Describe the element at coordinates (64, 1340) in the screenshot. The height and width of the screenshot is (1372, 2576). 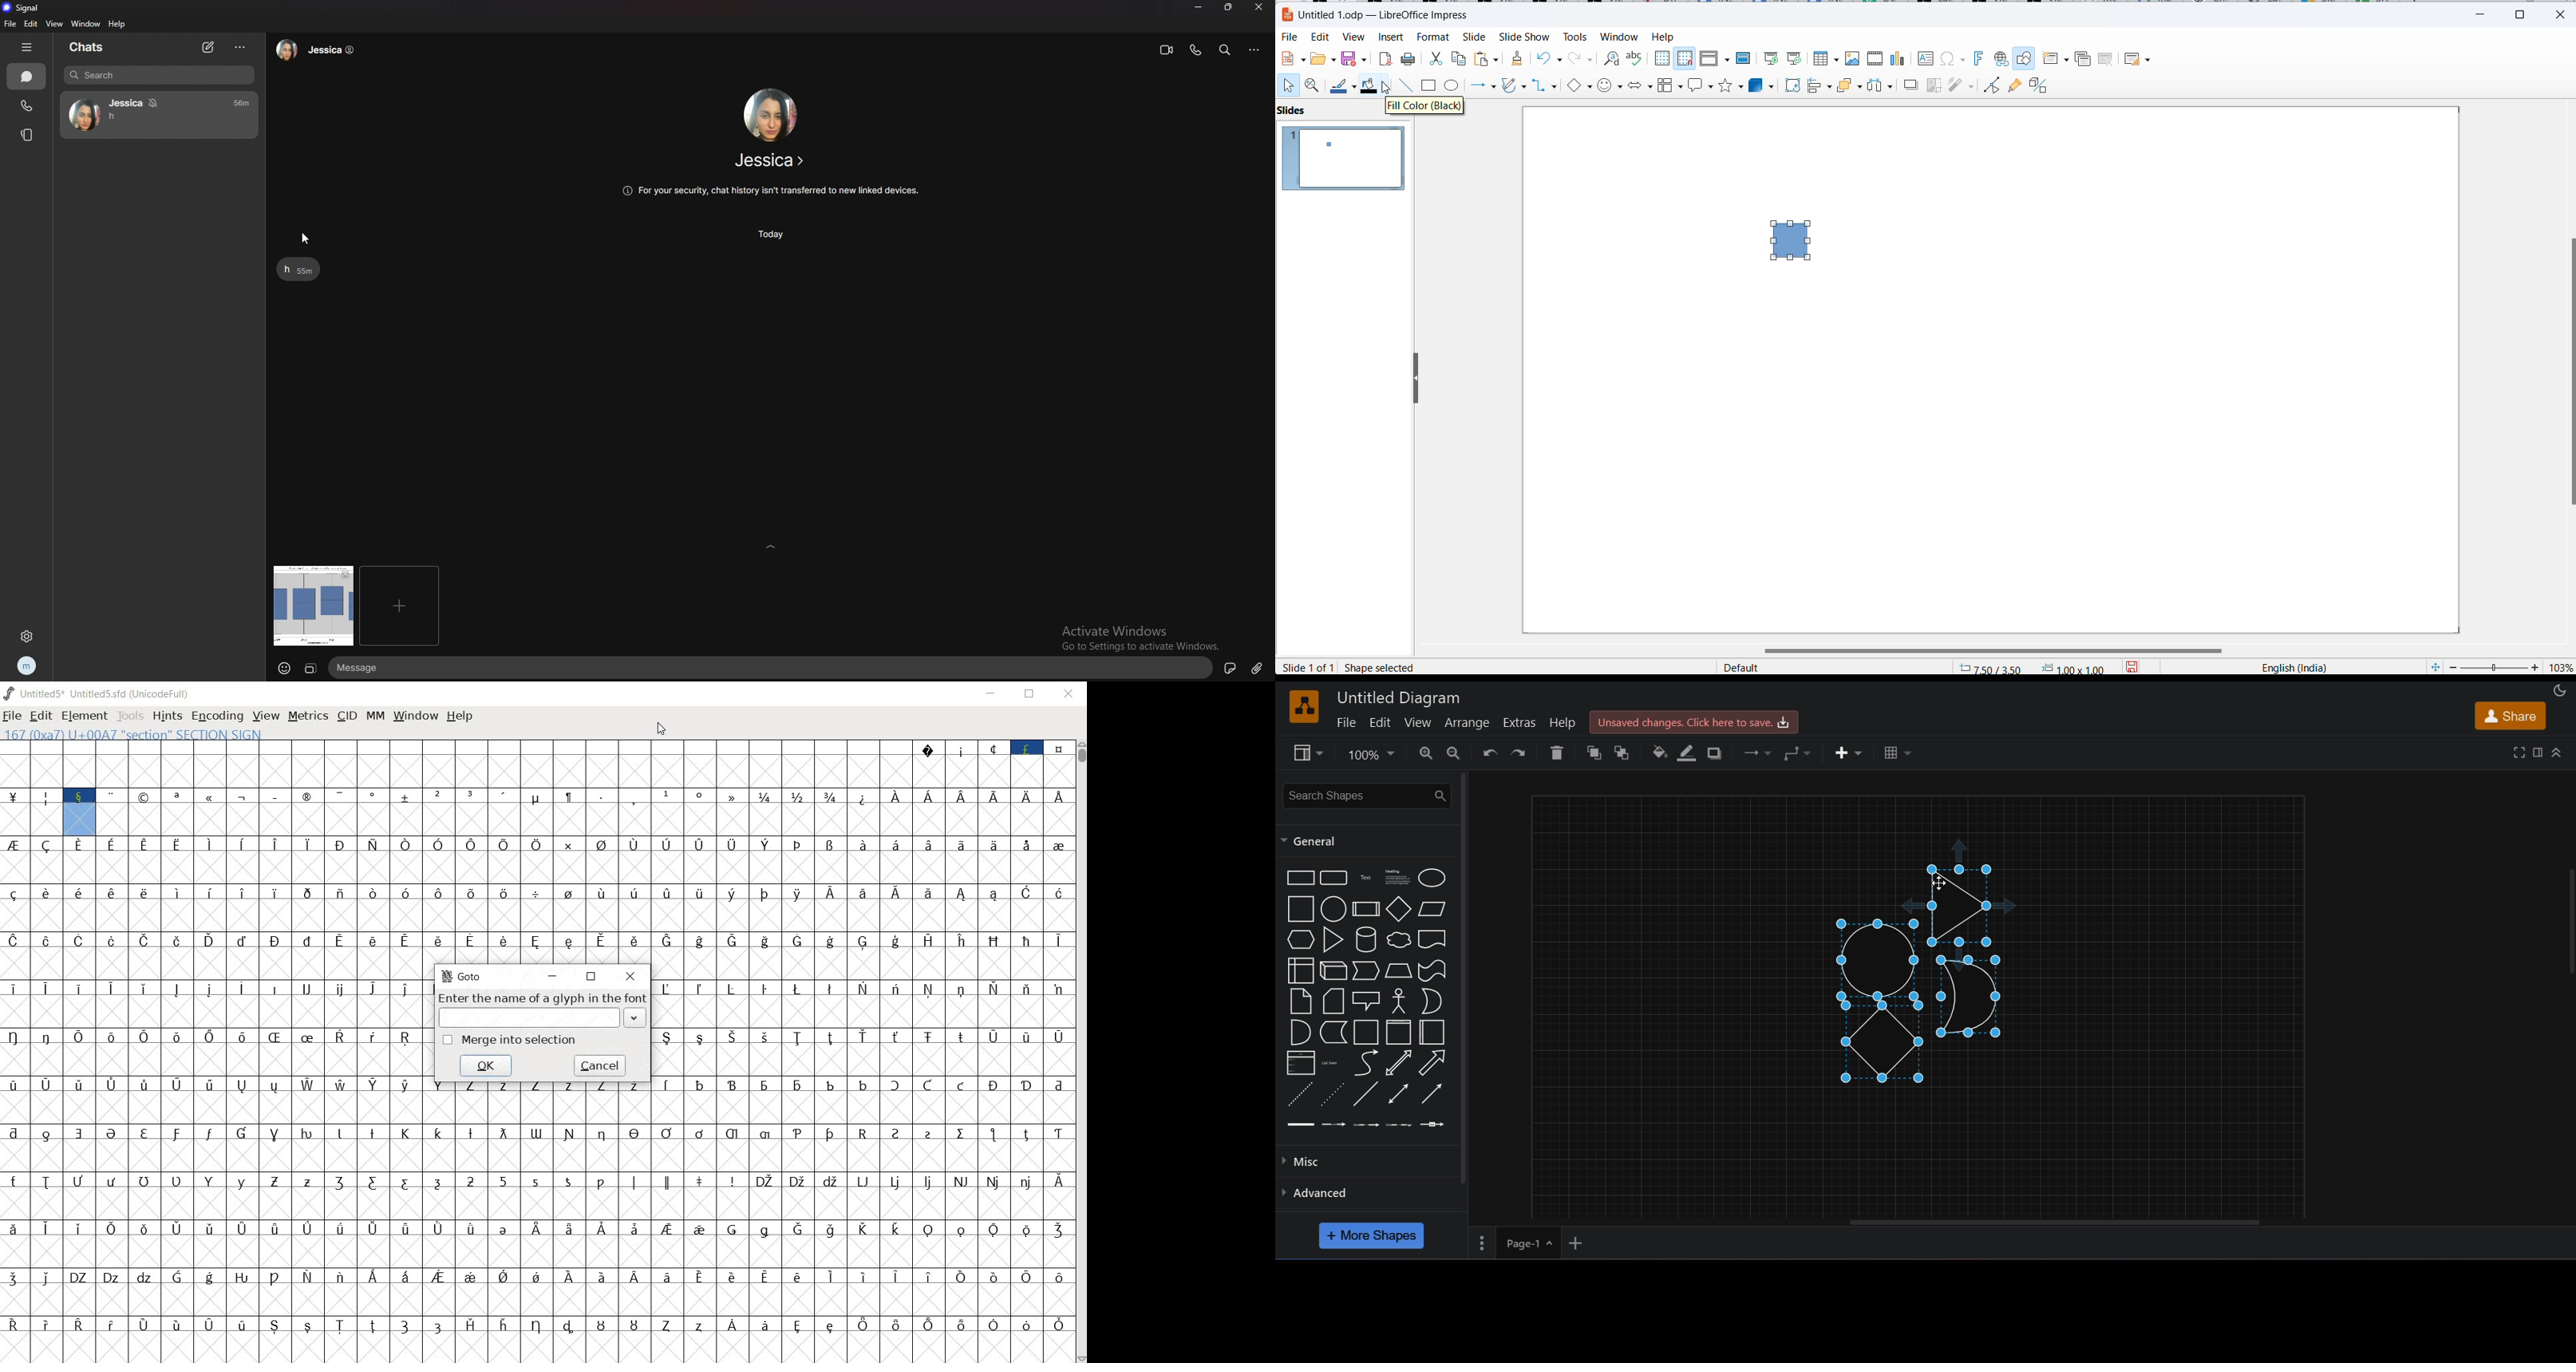
I see `` at that location.